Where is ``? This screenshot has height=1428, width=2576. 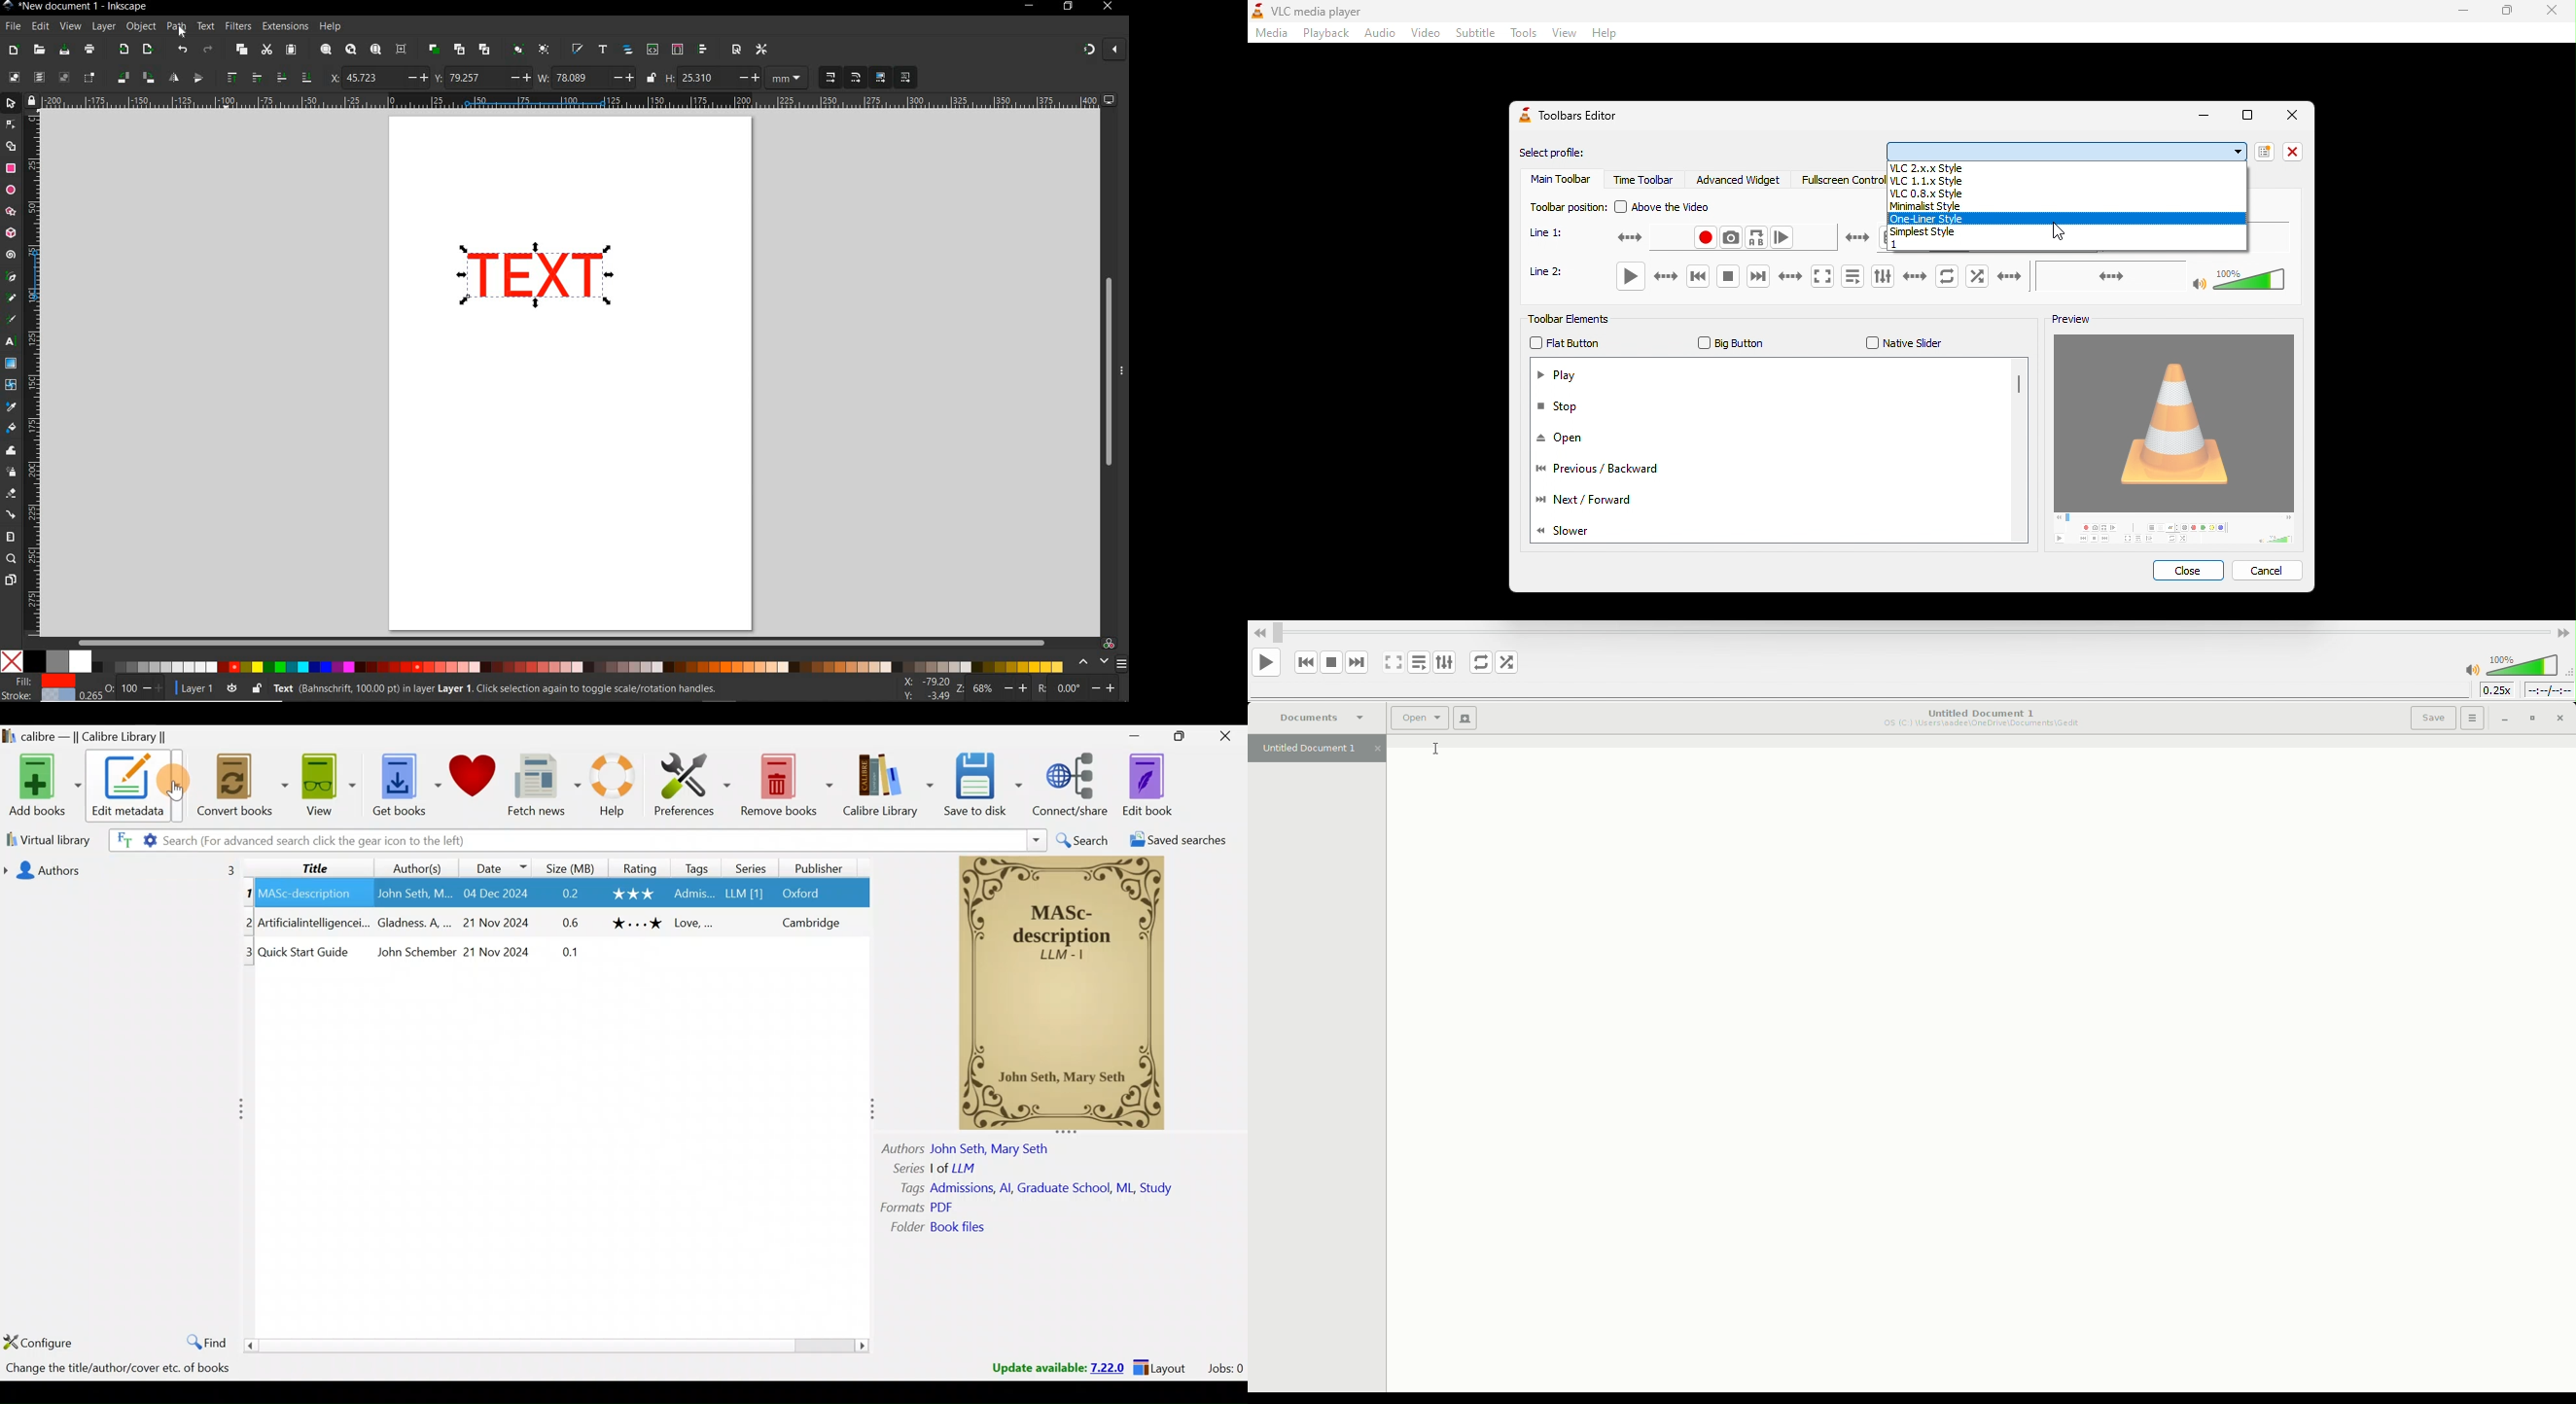
 is located at coordinates (315, 923).